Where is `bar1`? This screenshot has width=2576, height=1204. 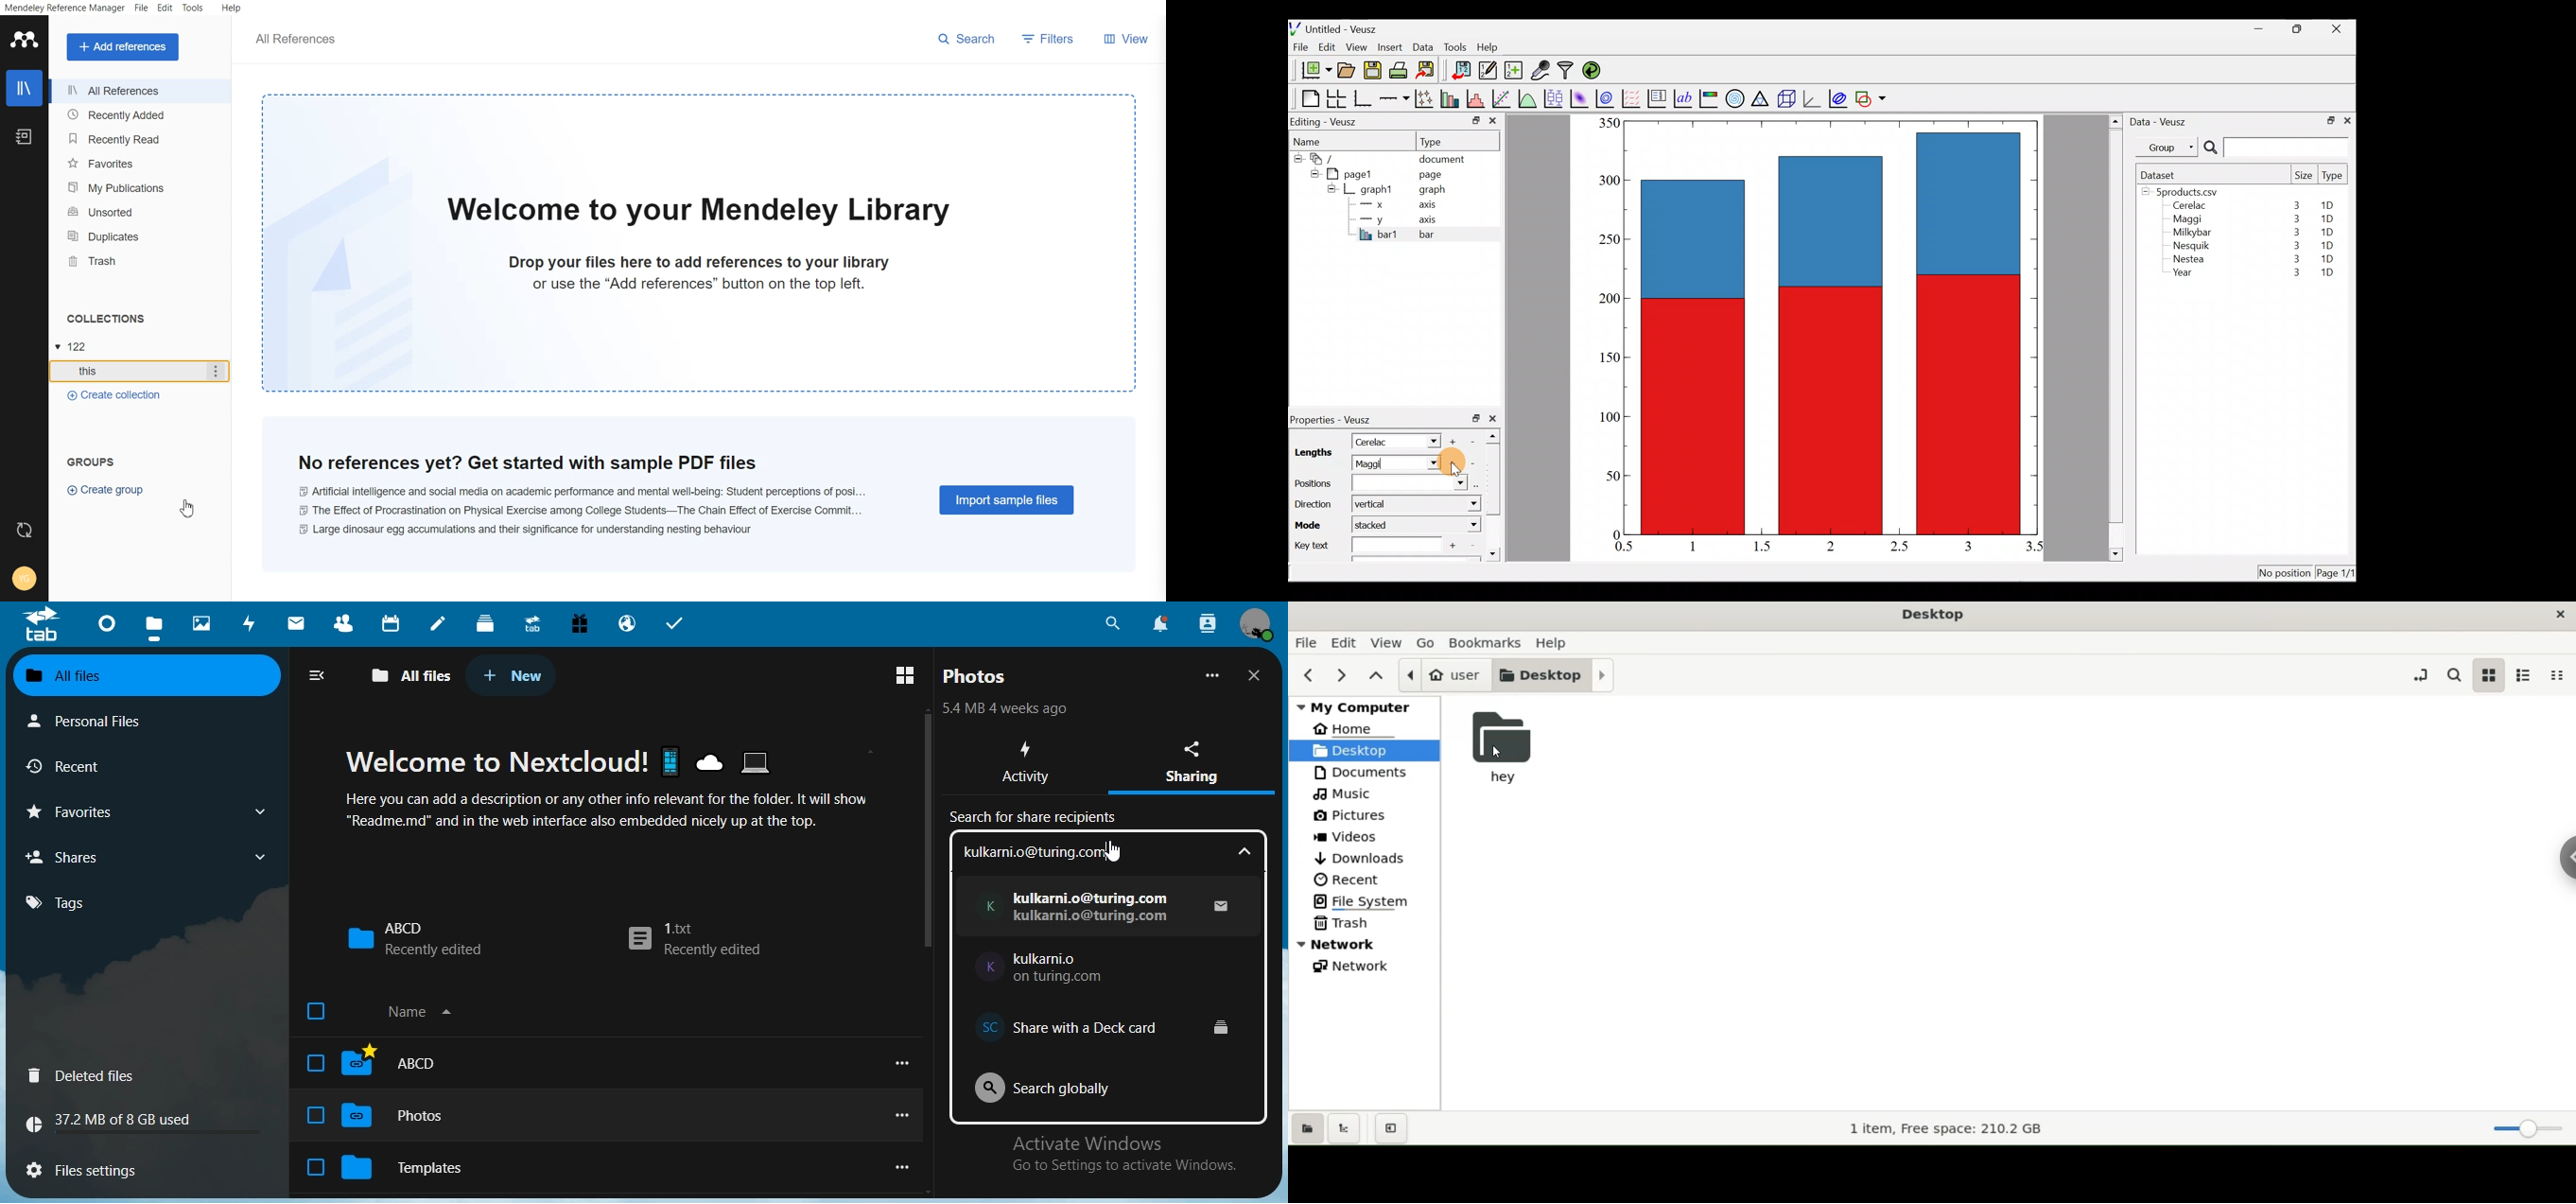
bar1 is located at coordinates (1379, 234).